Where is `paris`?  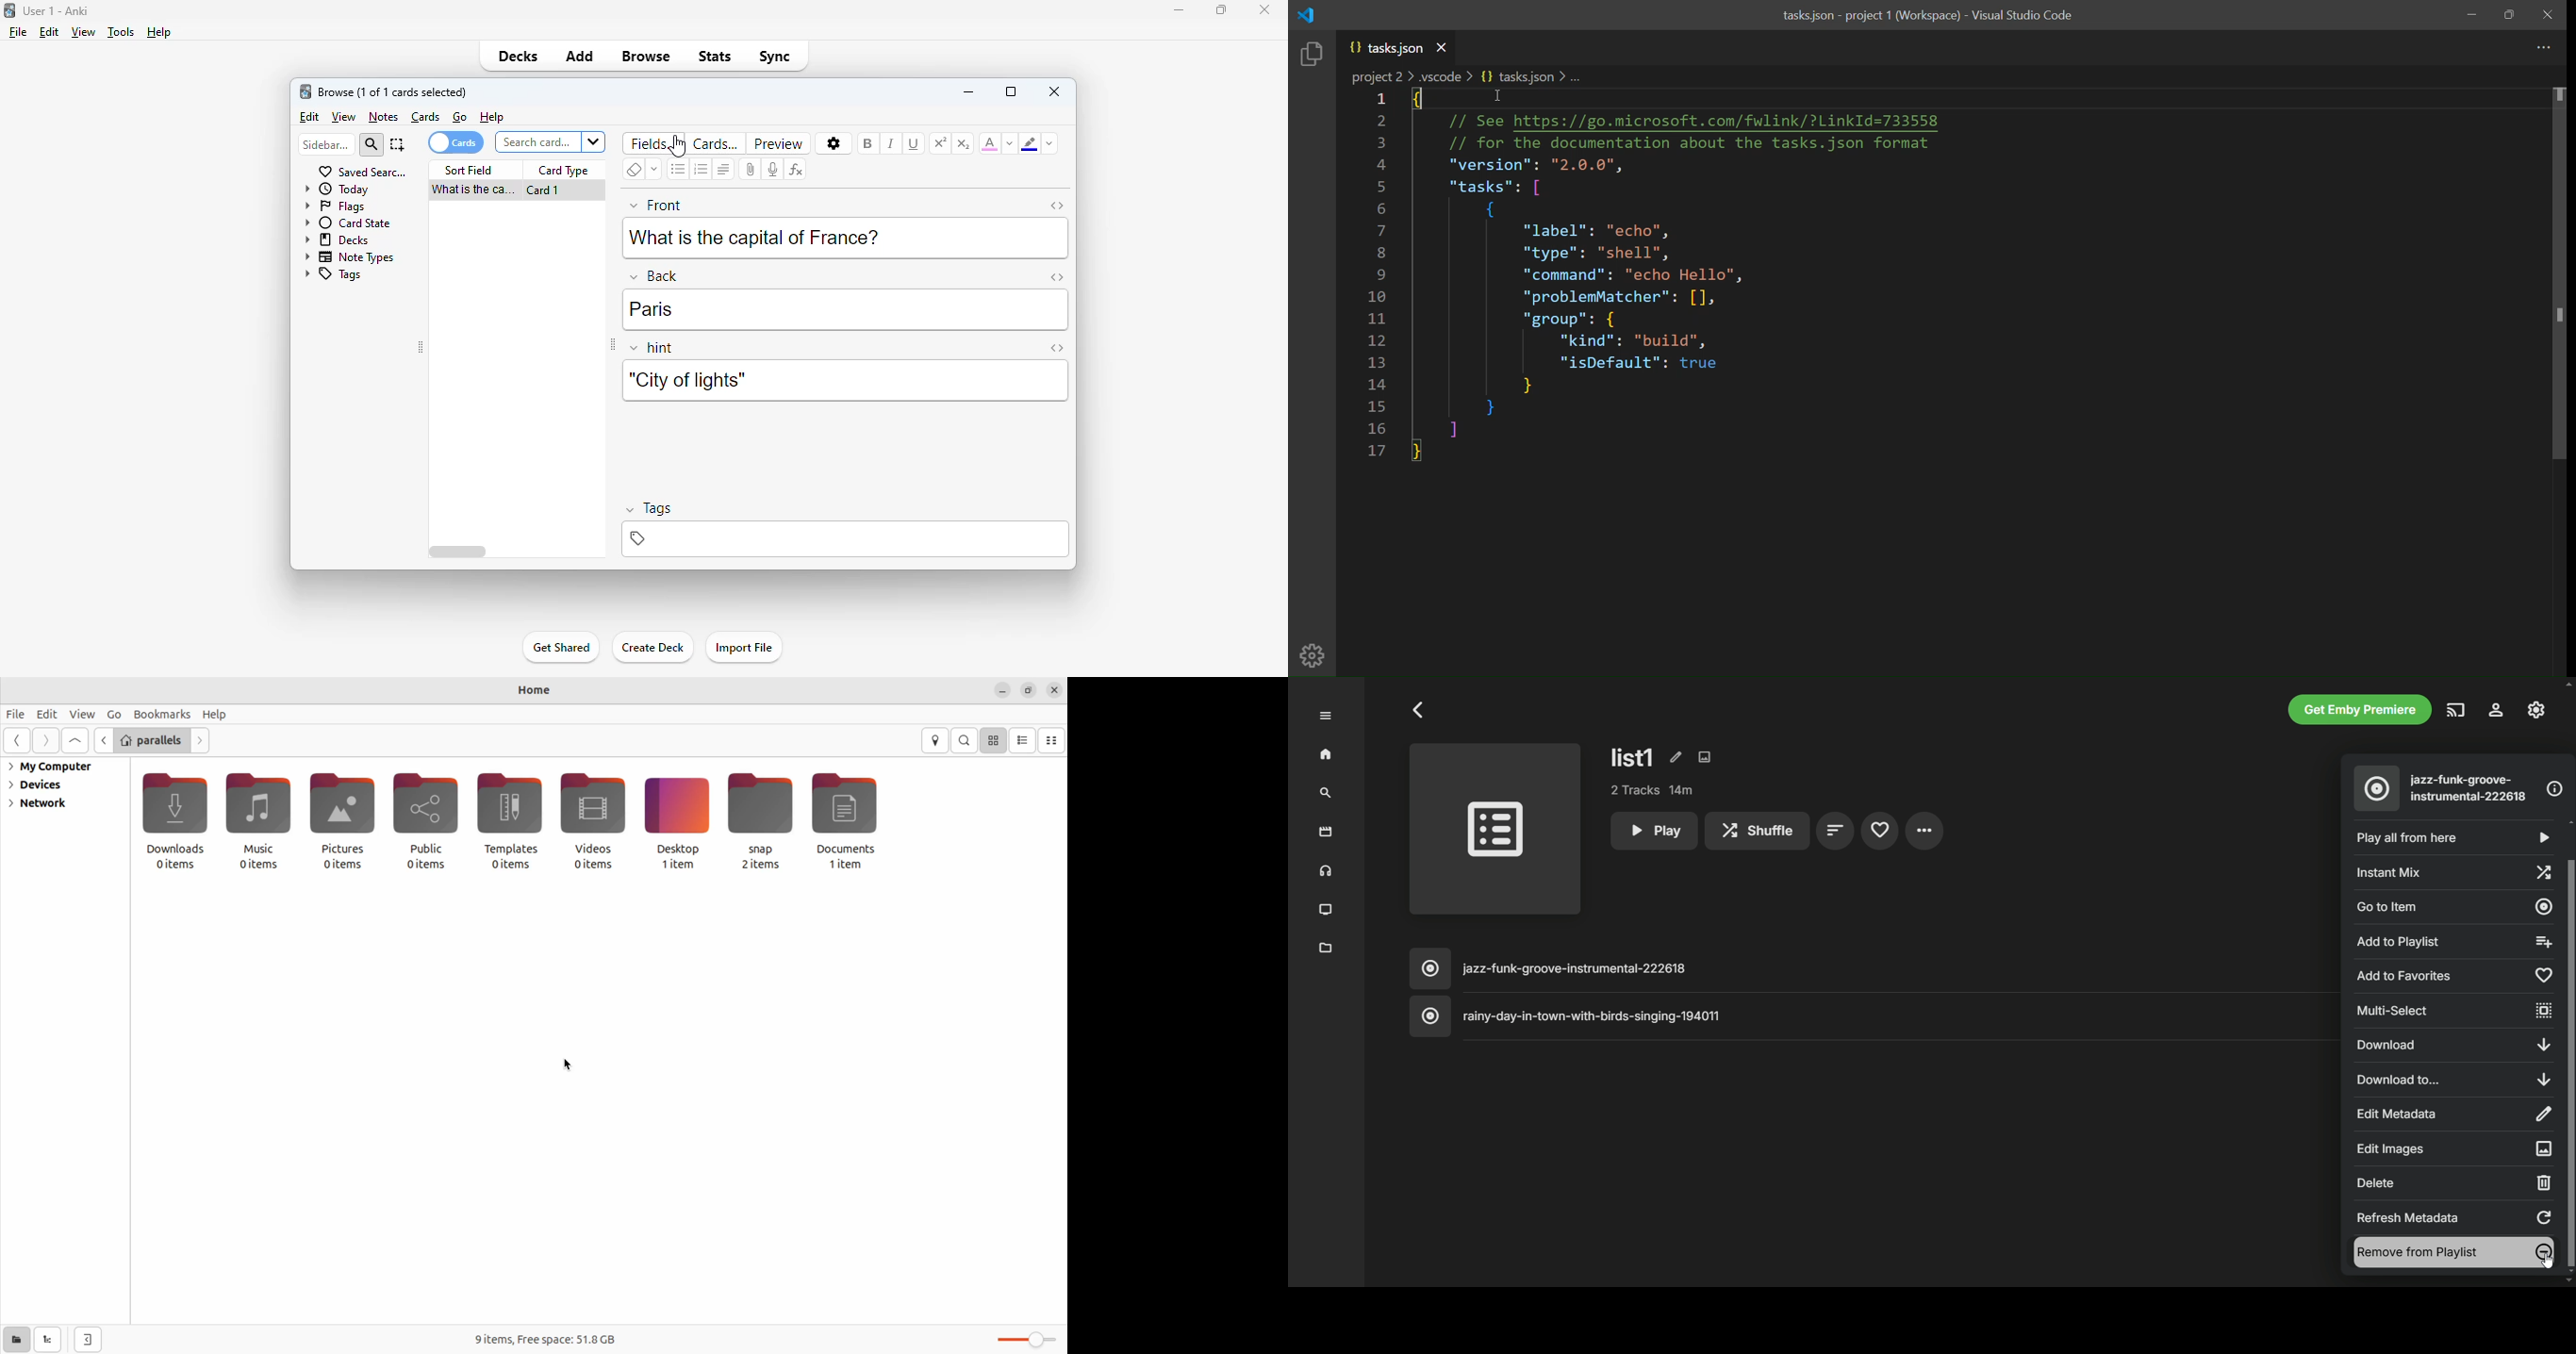 paris is located at coordinates (652, 309).